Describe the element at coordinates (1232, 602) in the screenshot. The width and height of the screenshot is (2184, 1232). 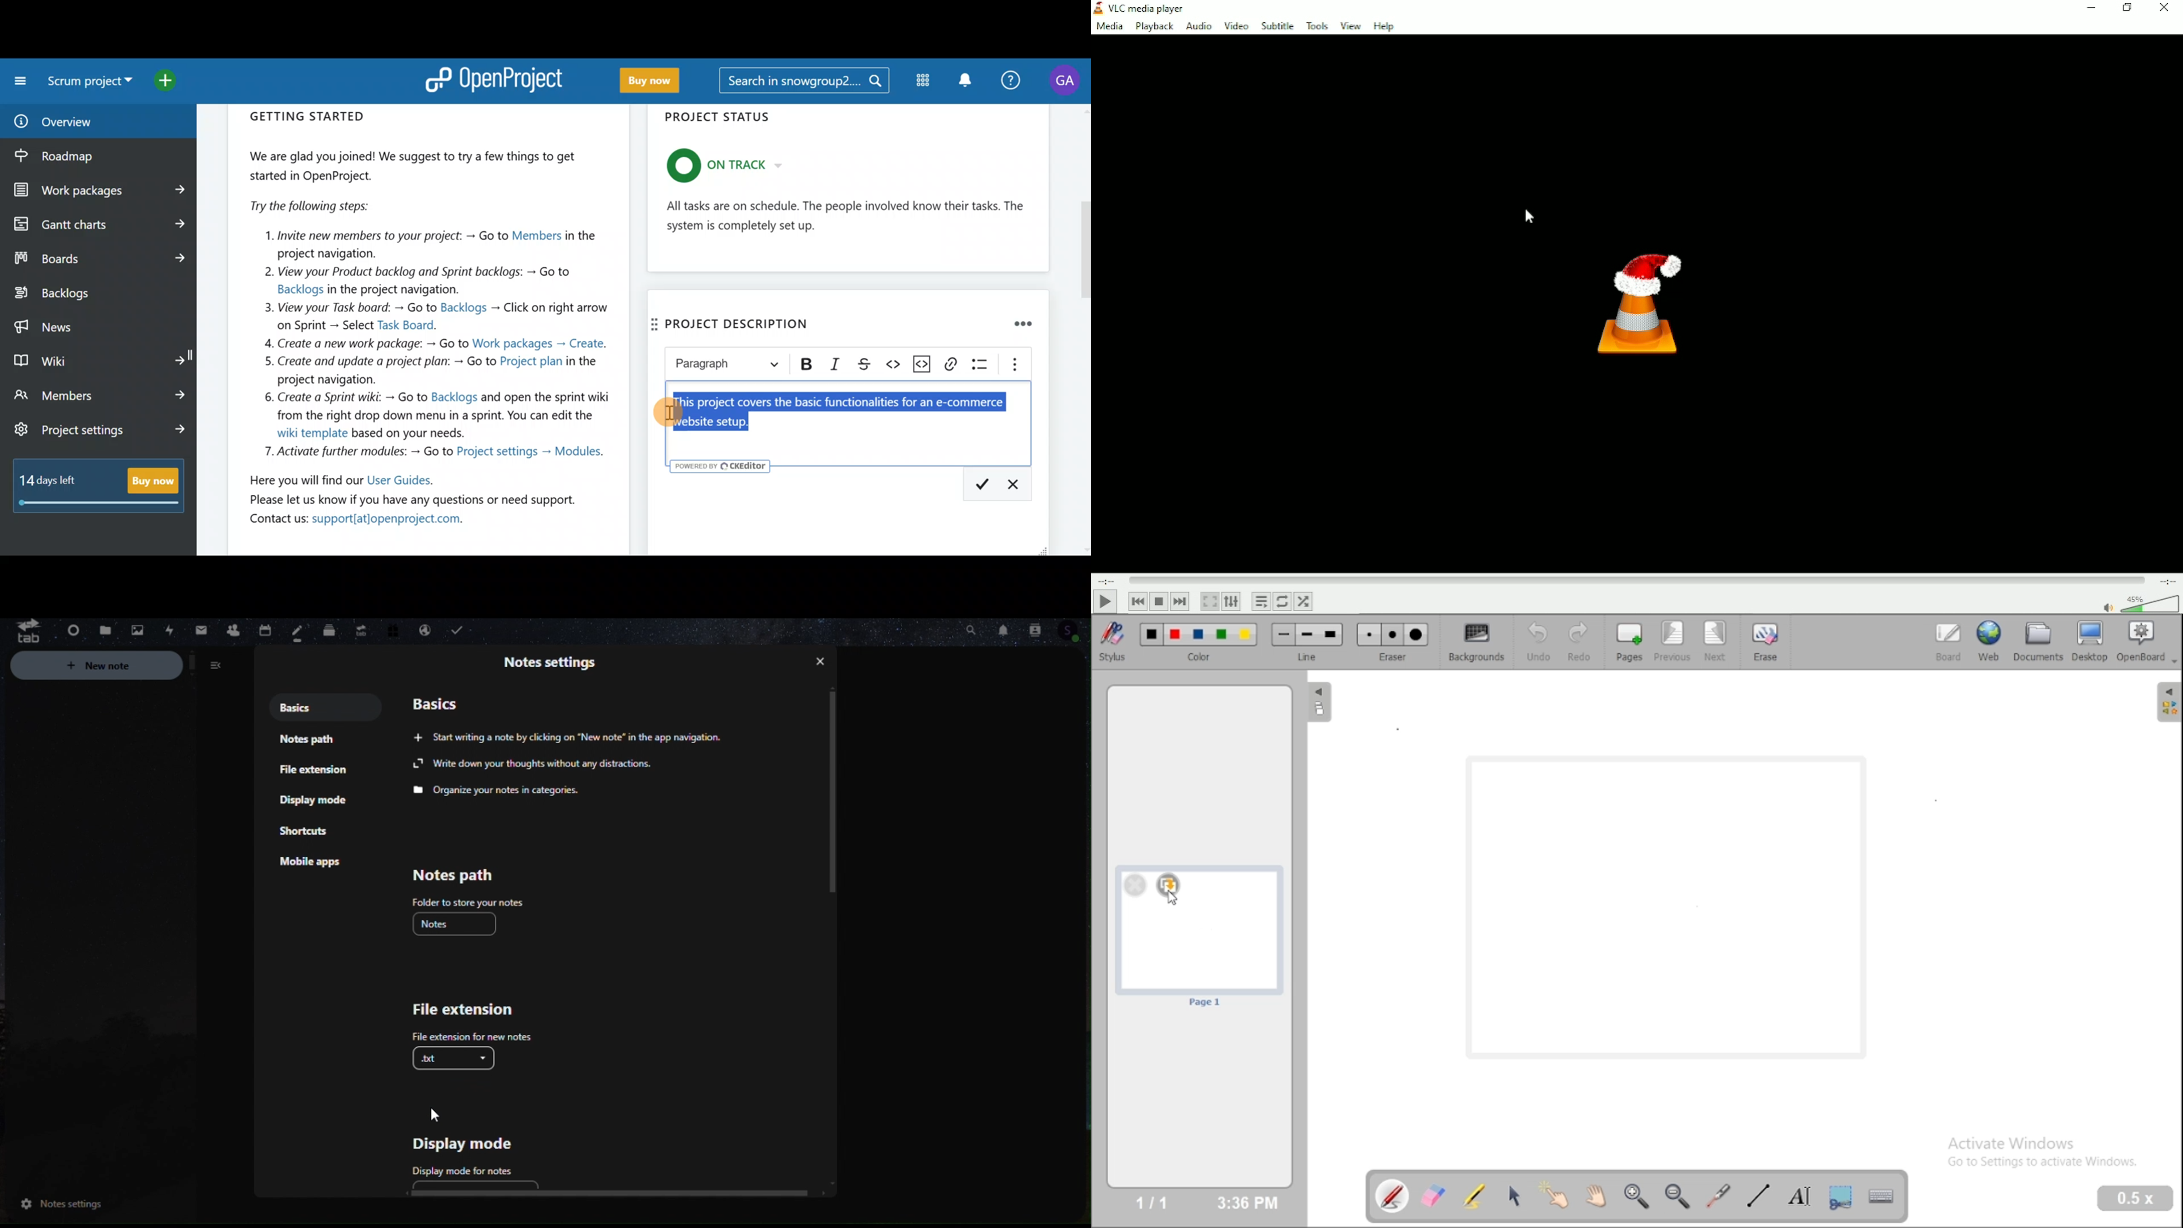
I see `show extended settings` at that location.